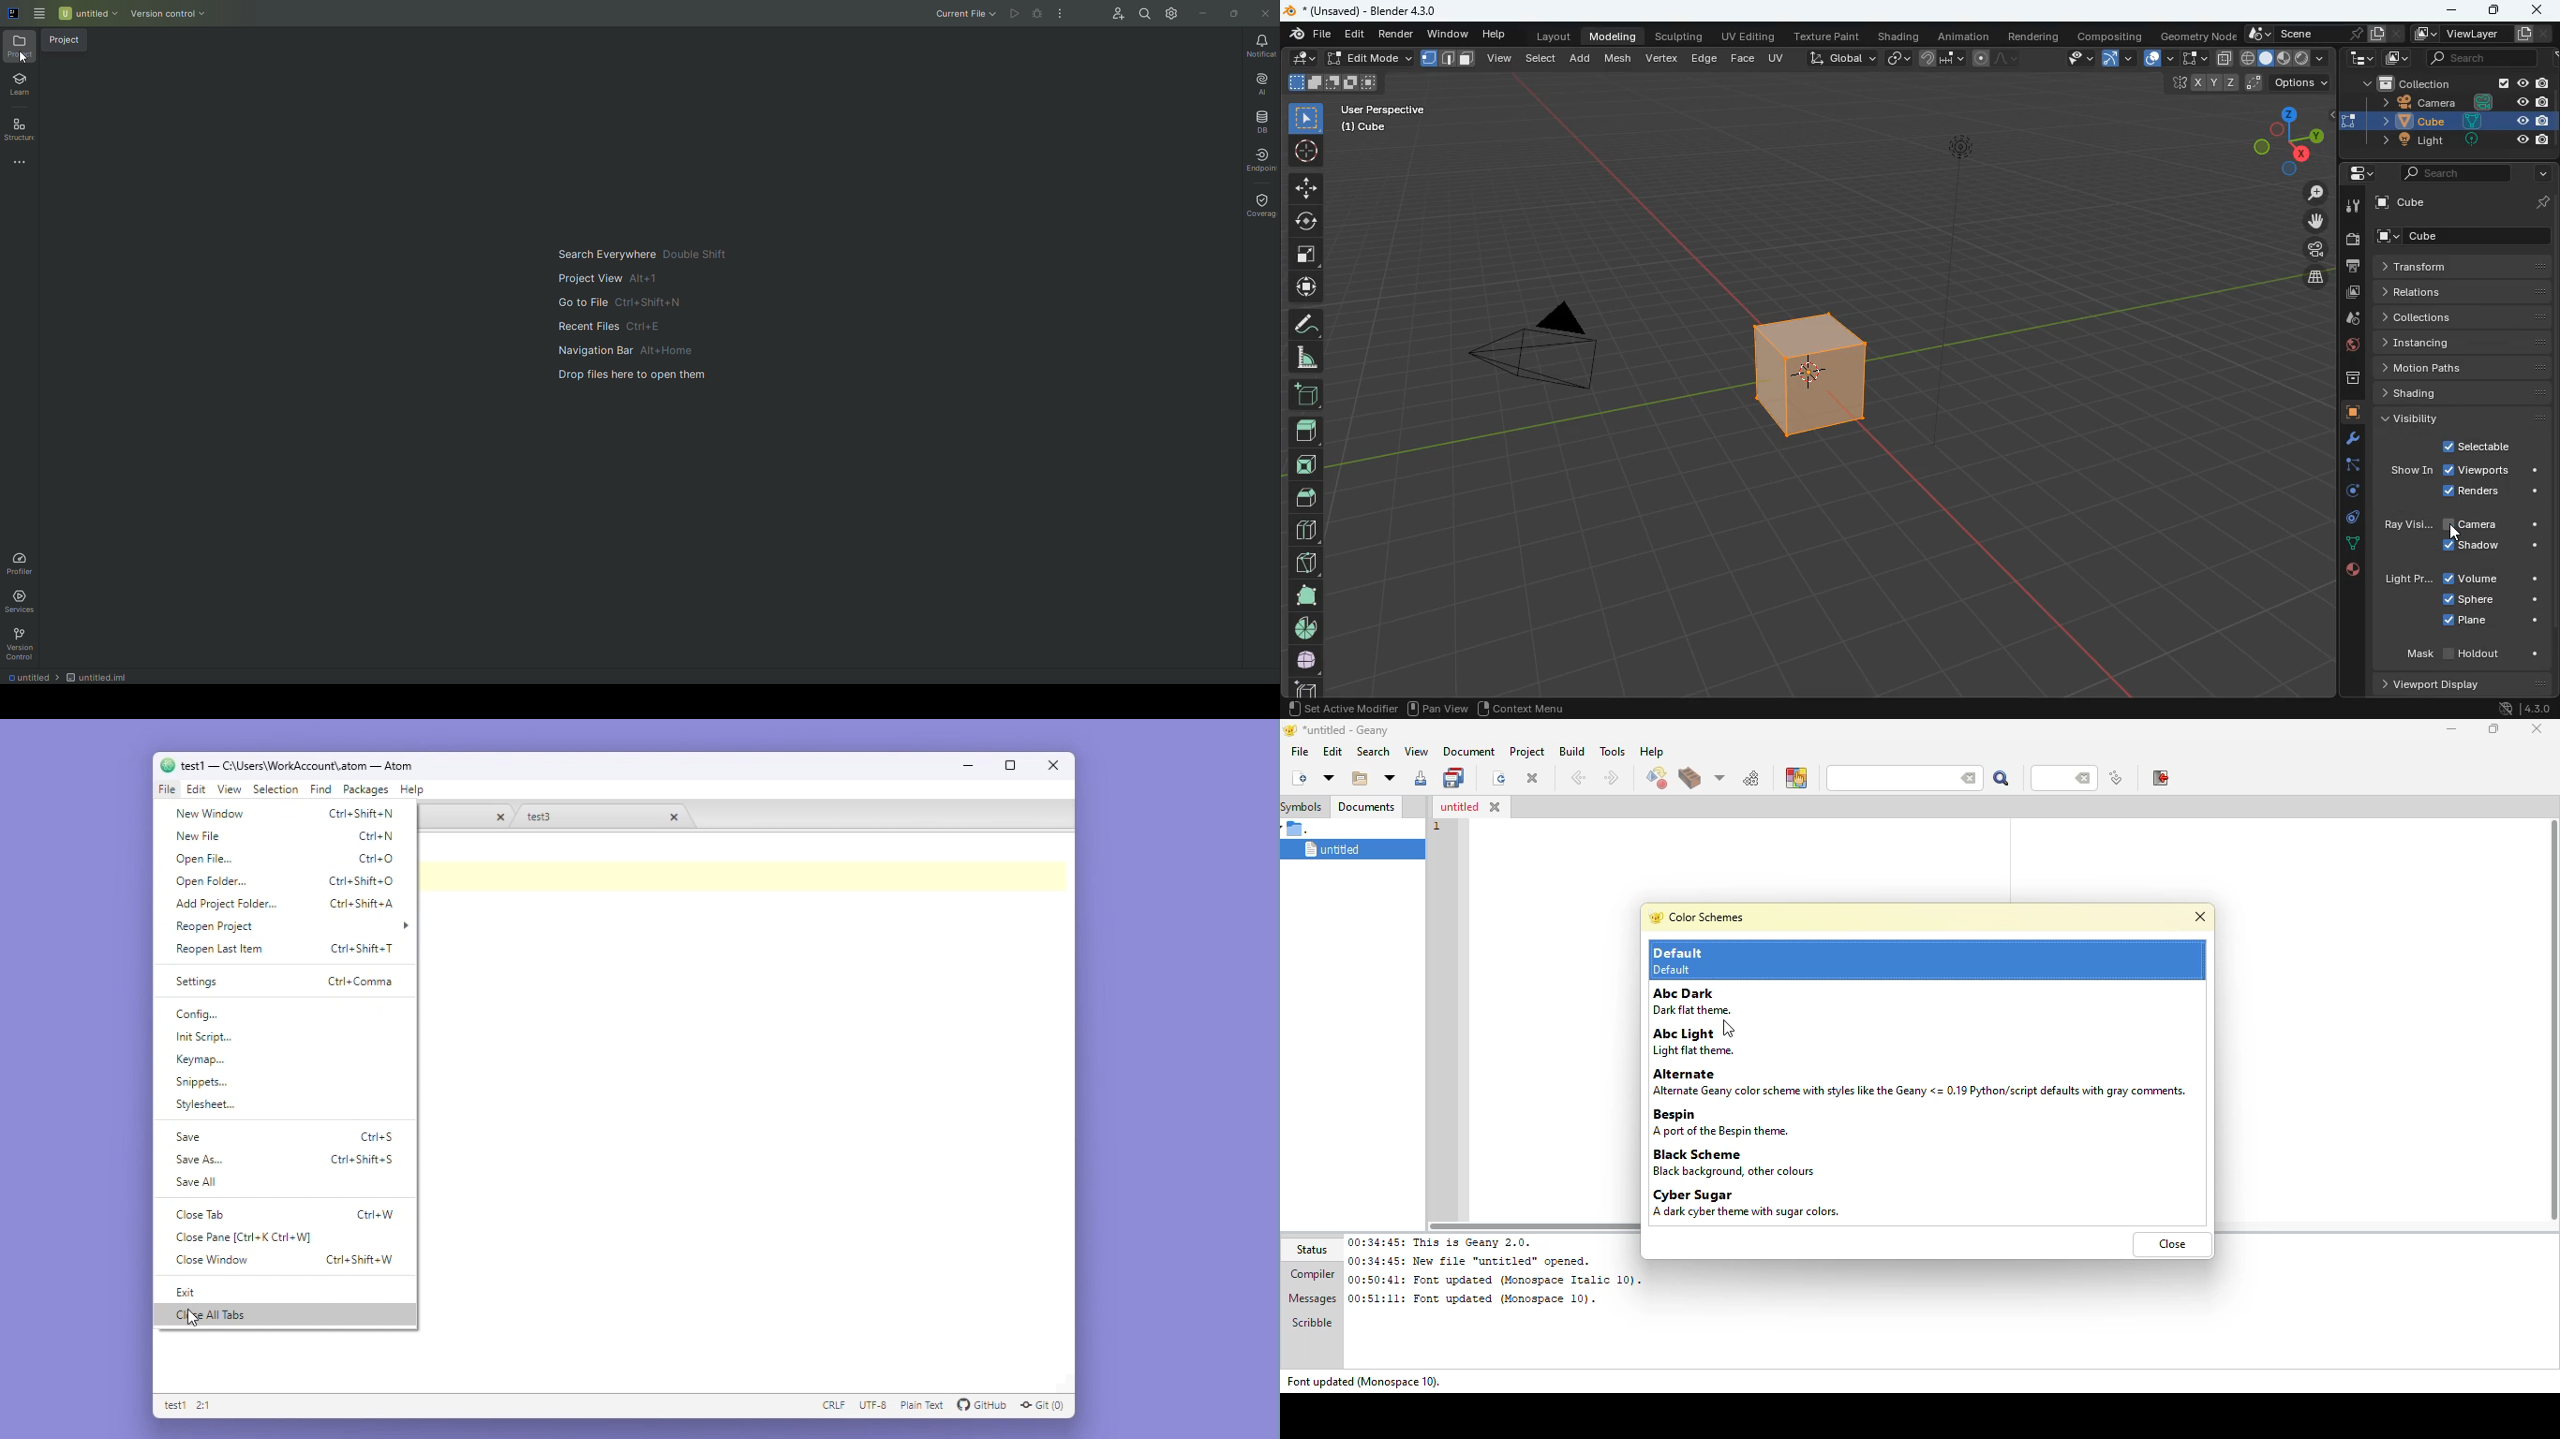  I want to click on pie, so click(1305, 631).